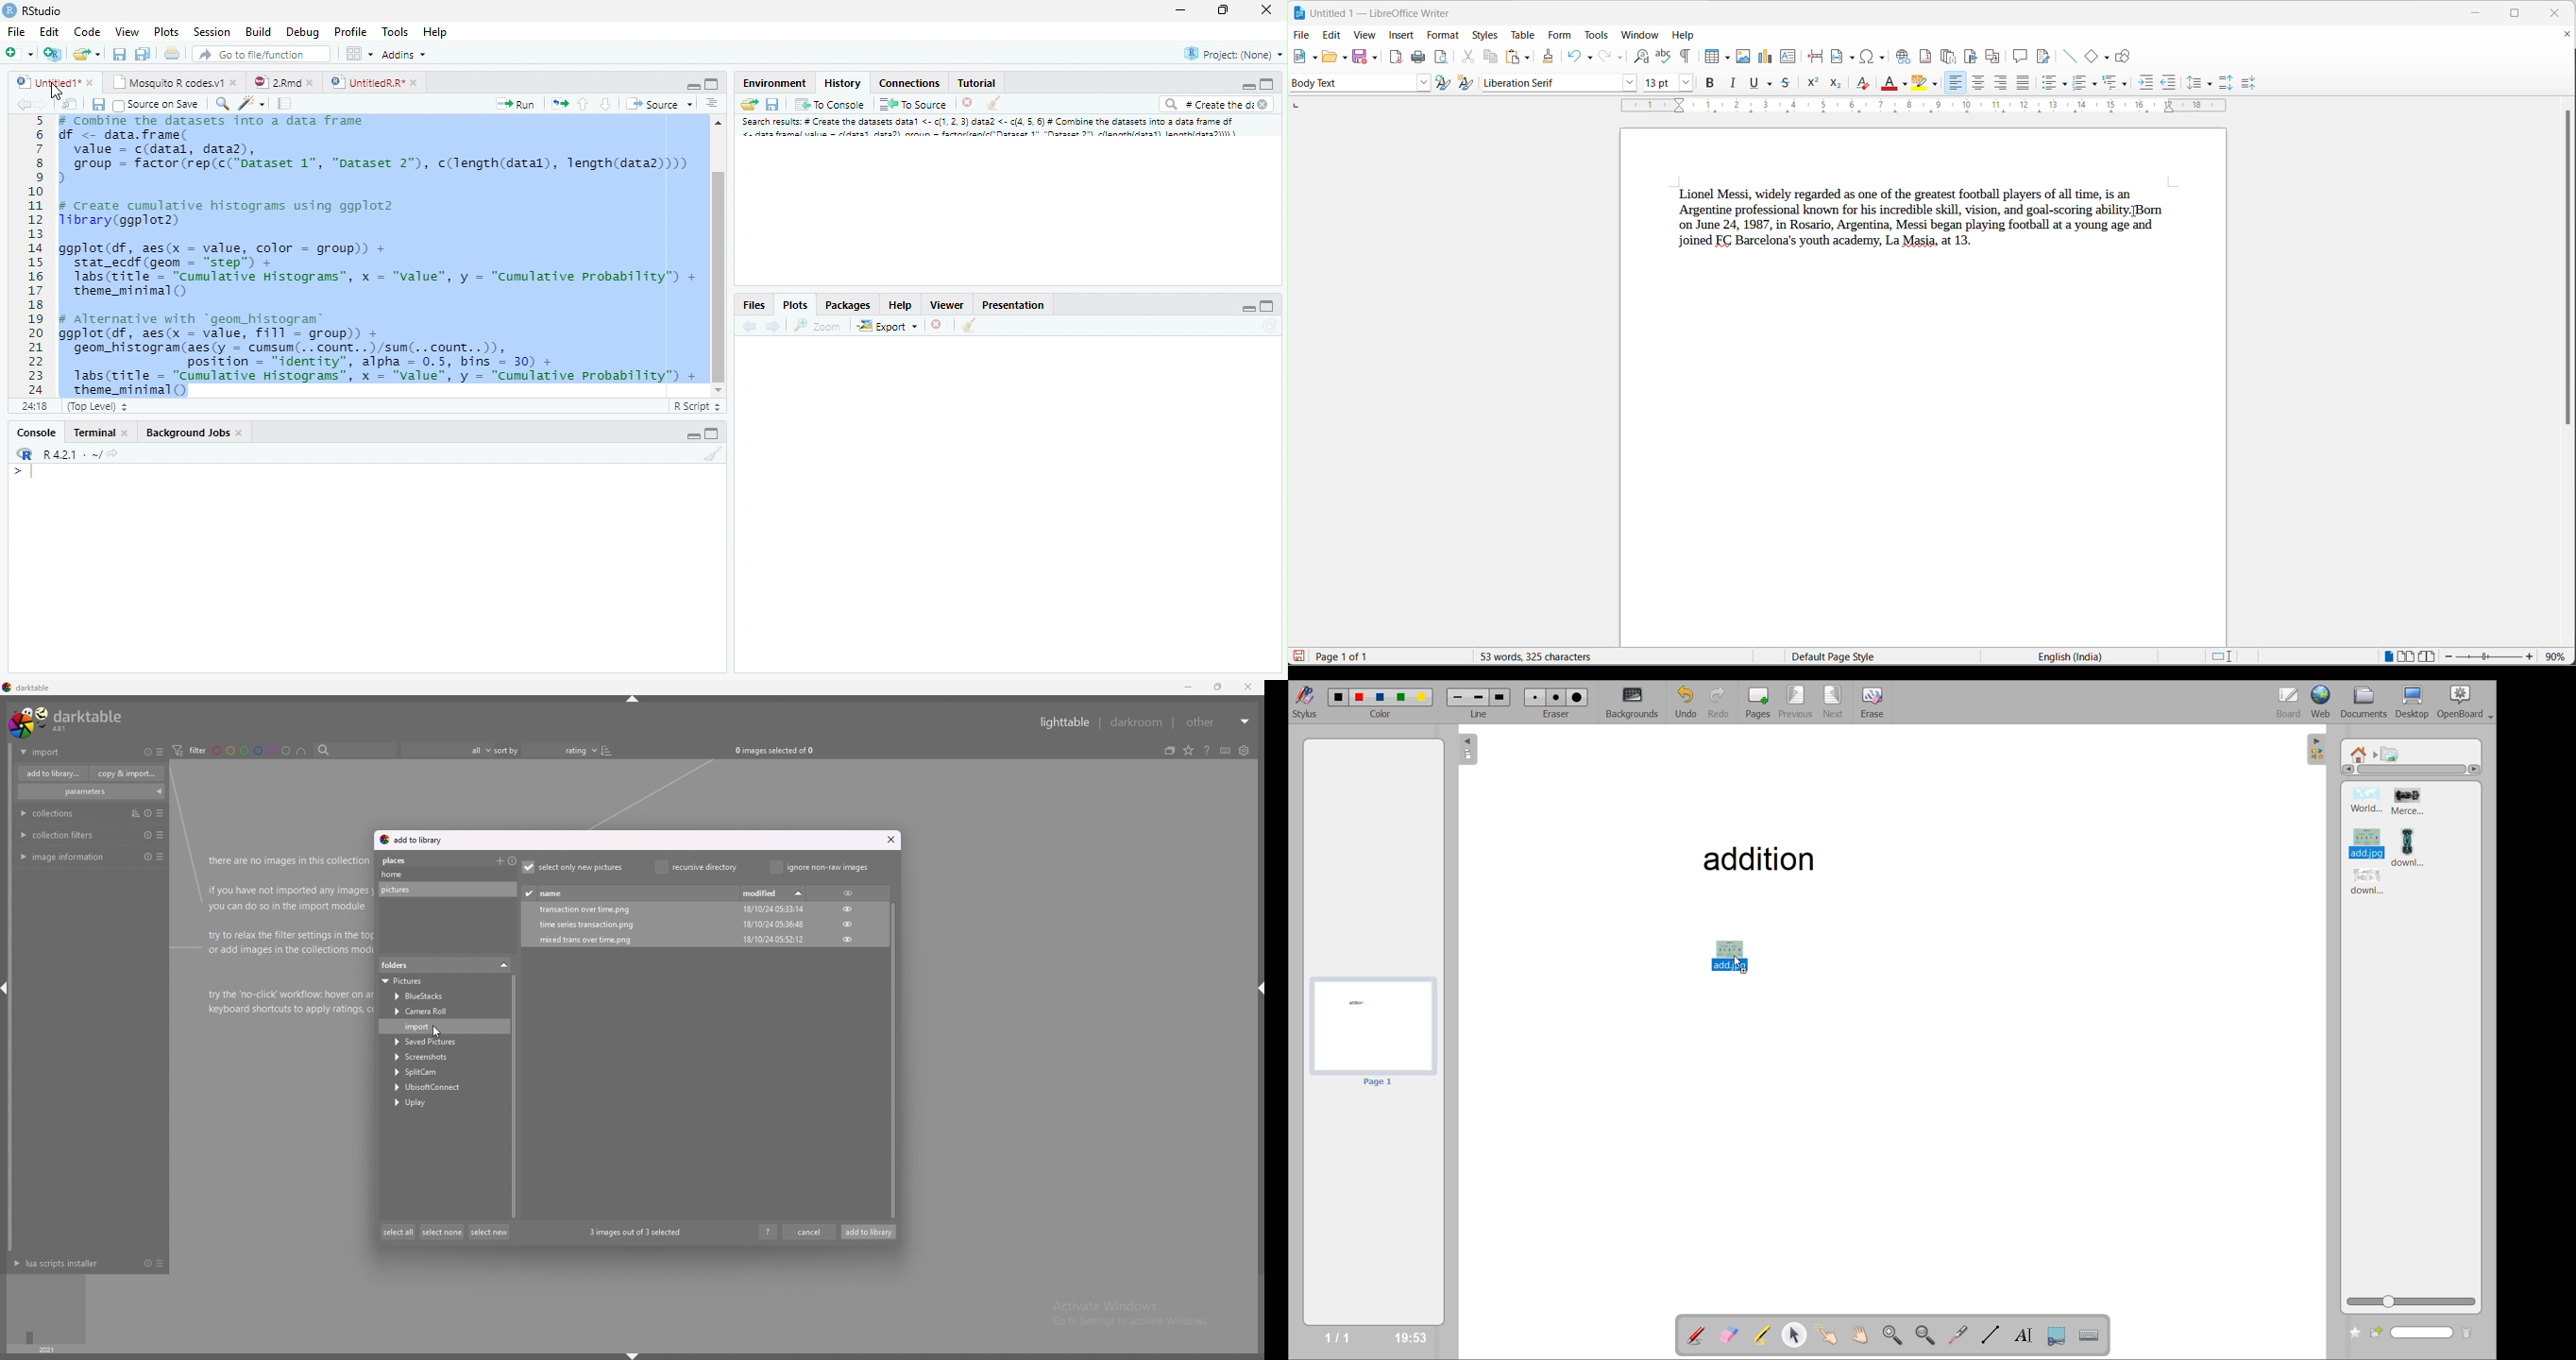 Image resolution: width=2576 pixels, height=1372 pixels. What do you see at coordinates (65, 858) in the screenshot?
I see `image information` at bounding box center [65, 858].